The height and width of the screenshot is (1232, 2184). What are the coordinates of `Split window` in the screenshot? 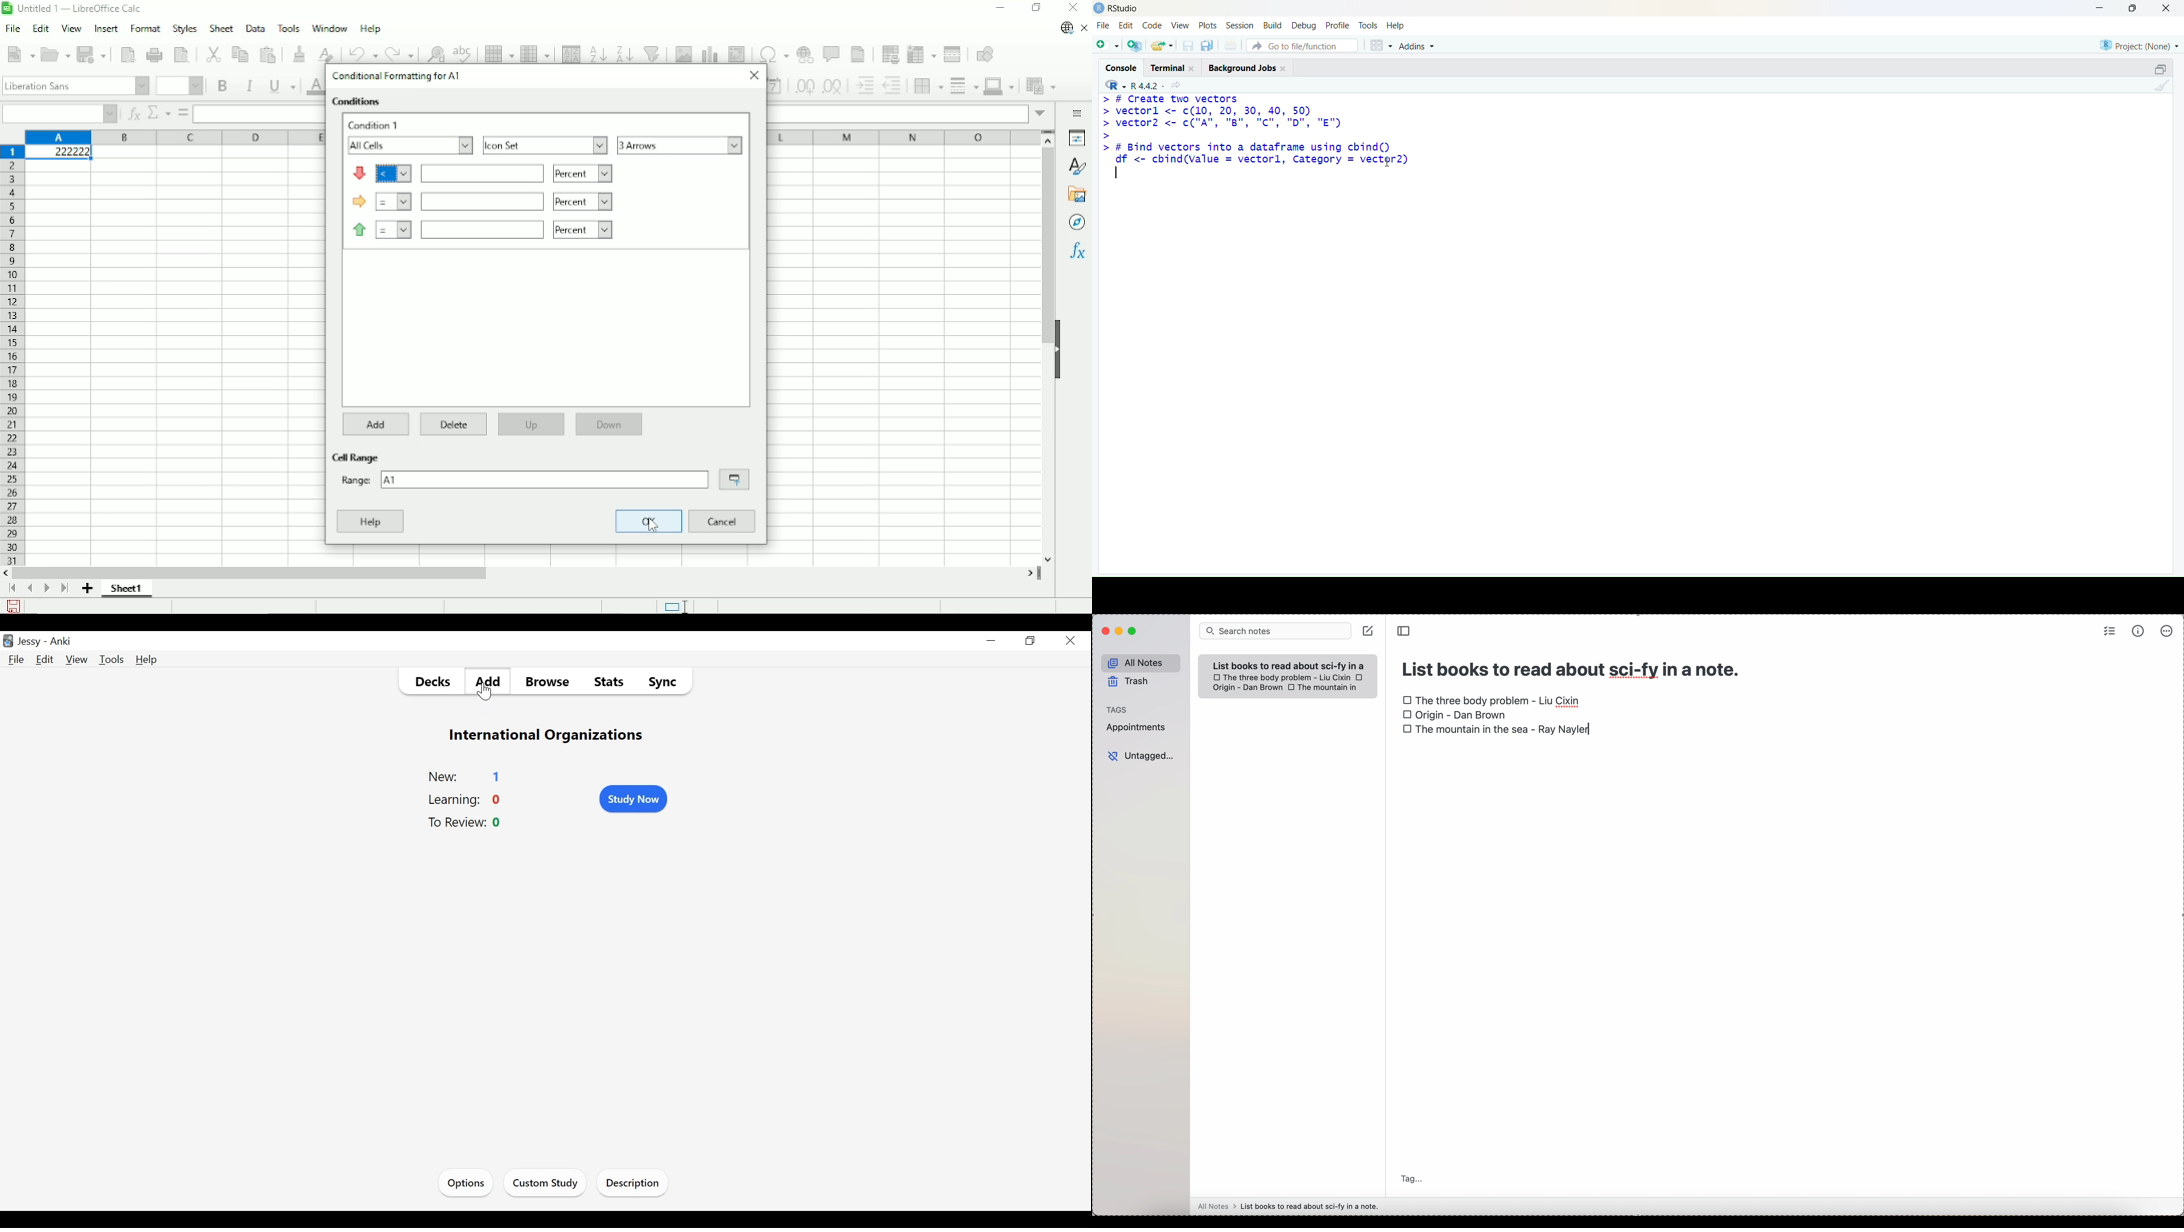 It's located at (953, 53).